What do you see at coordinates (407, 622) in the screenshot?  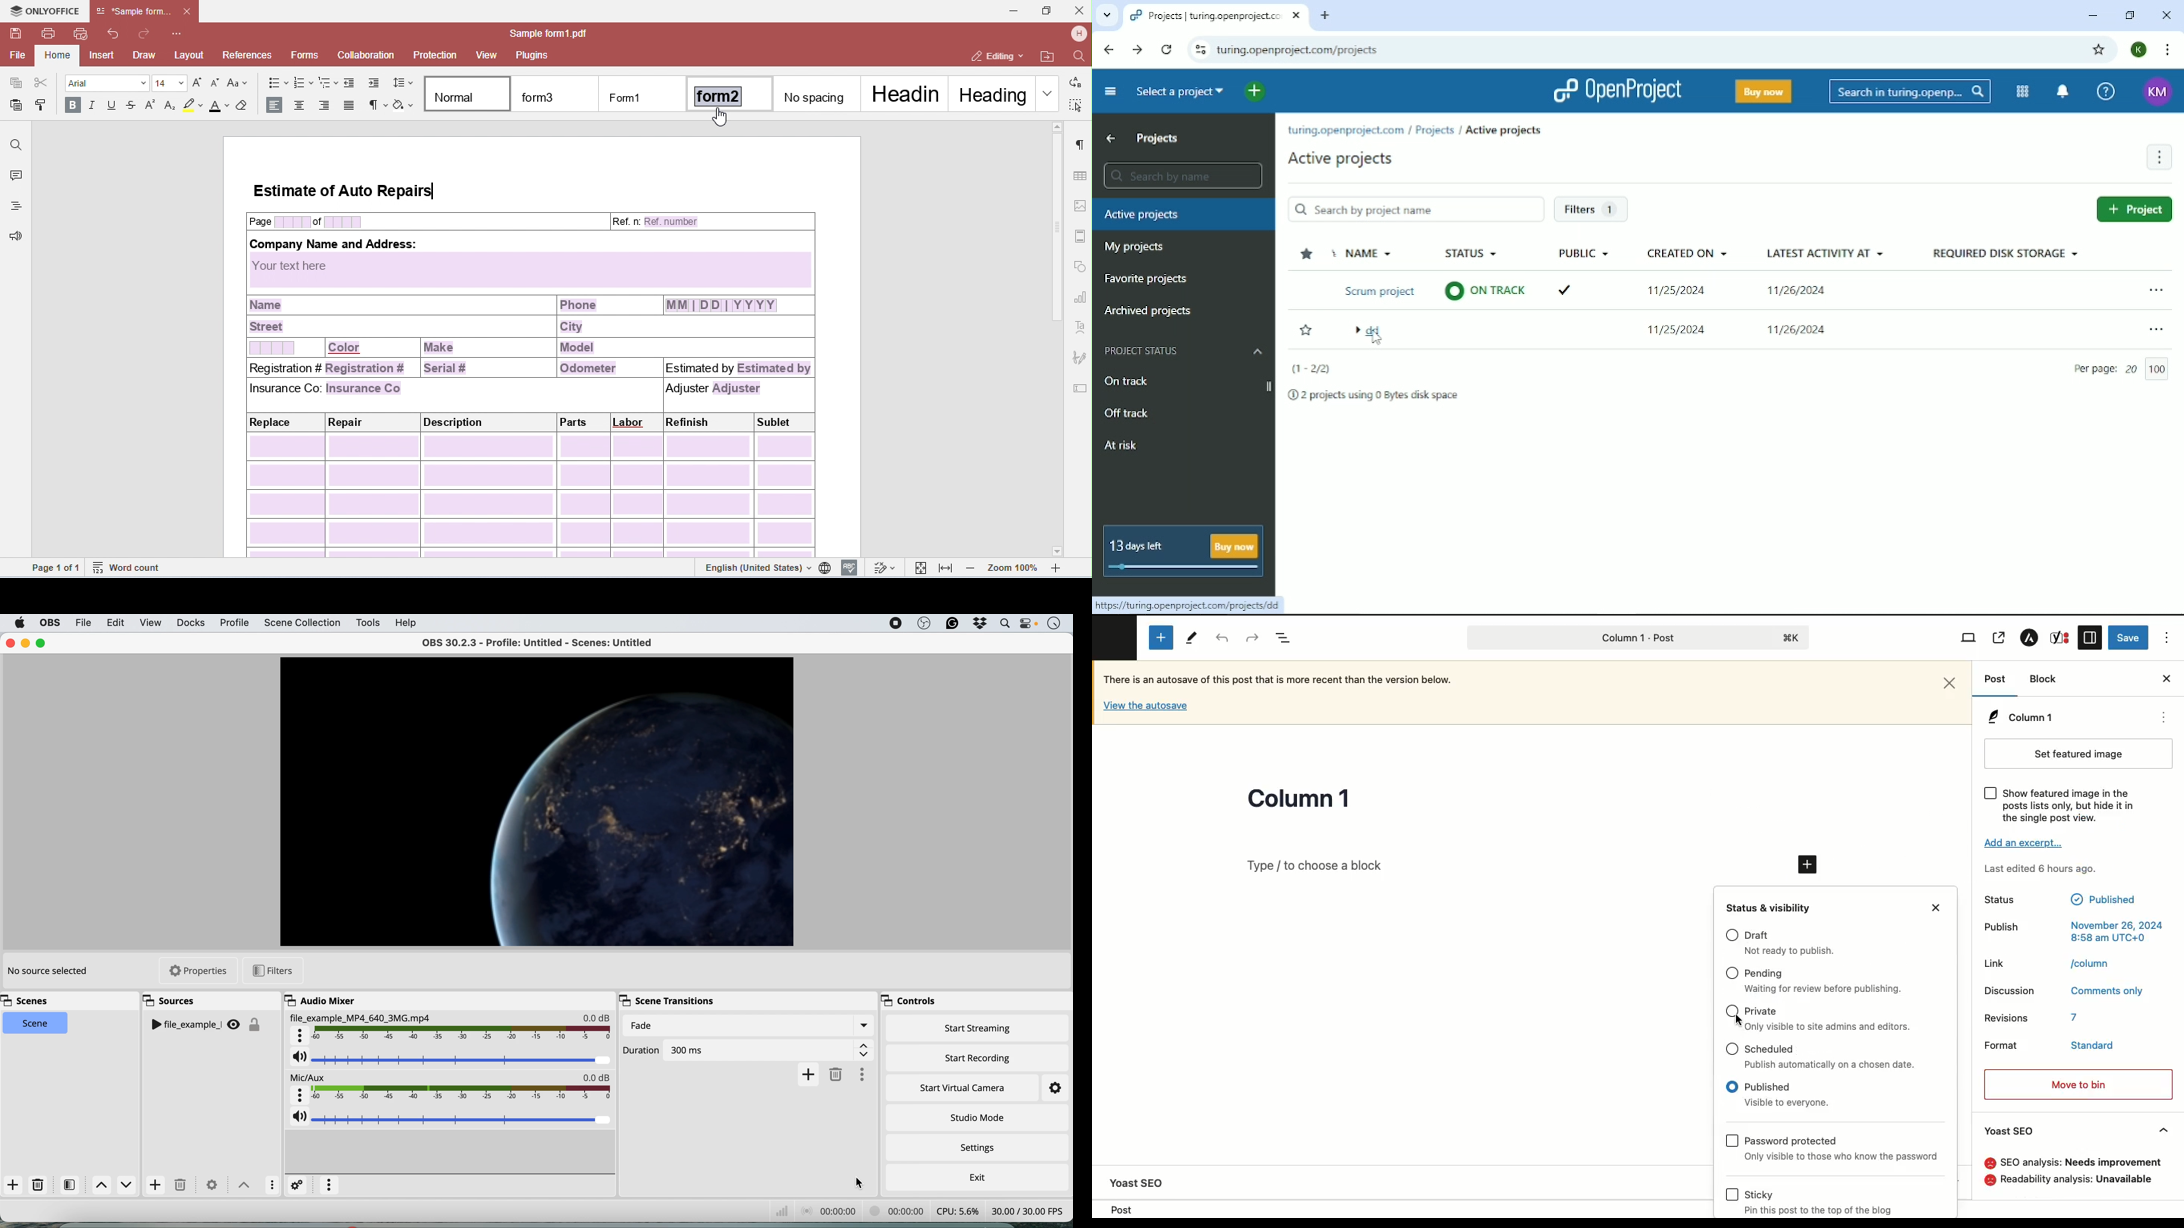 I see `help` at bounding box center [407, 622].